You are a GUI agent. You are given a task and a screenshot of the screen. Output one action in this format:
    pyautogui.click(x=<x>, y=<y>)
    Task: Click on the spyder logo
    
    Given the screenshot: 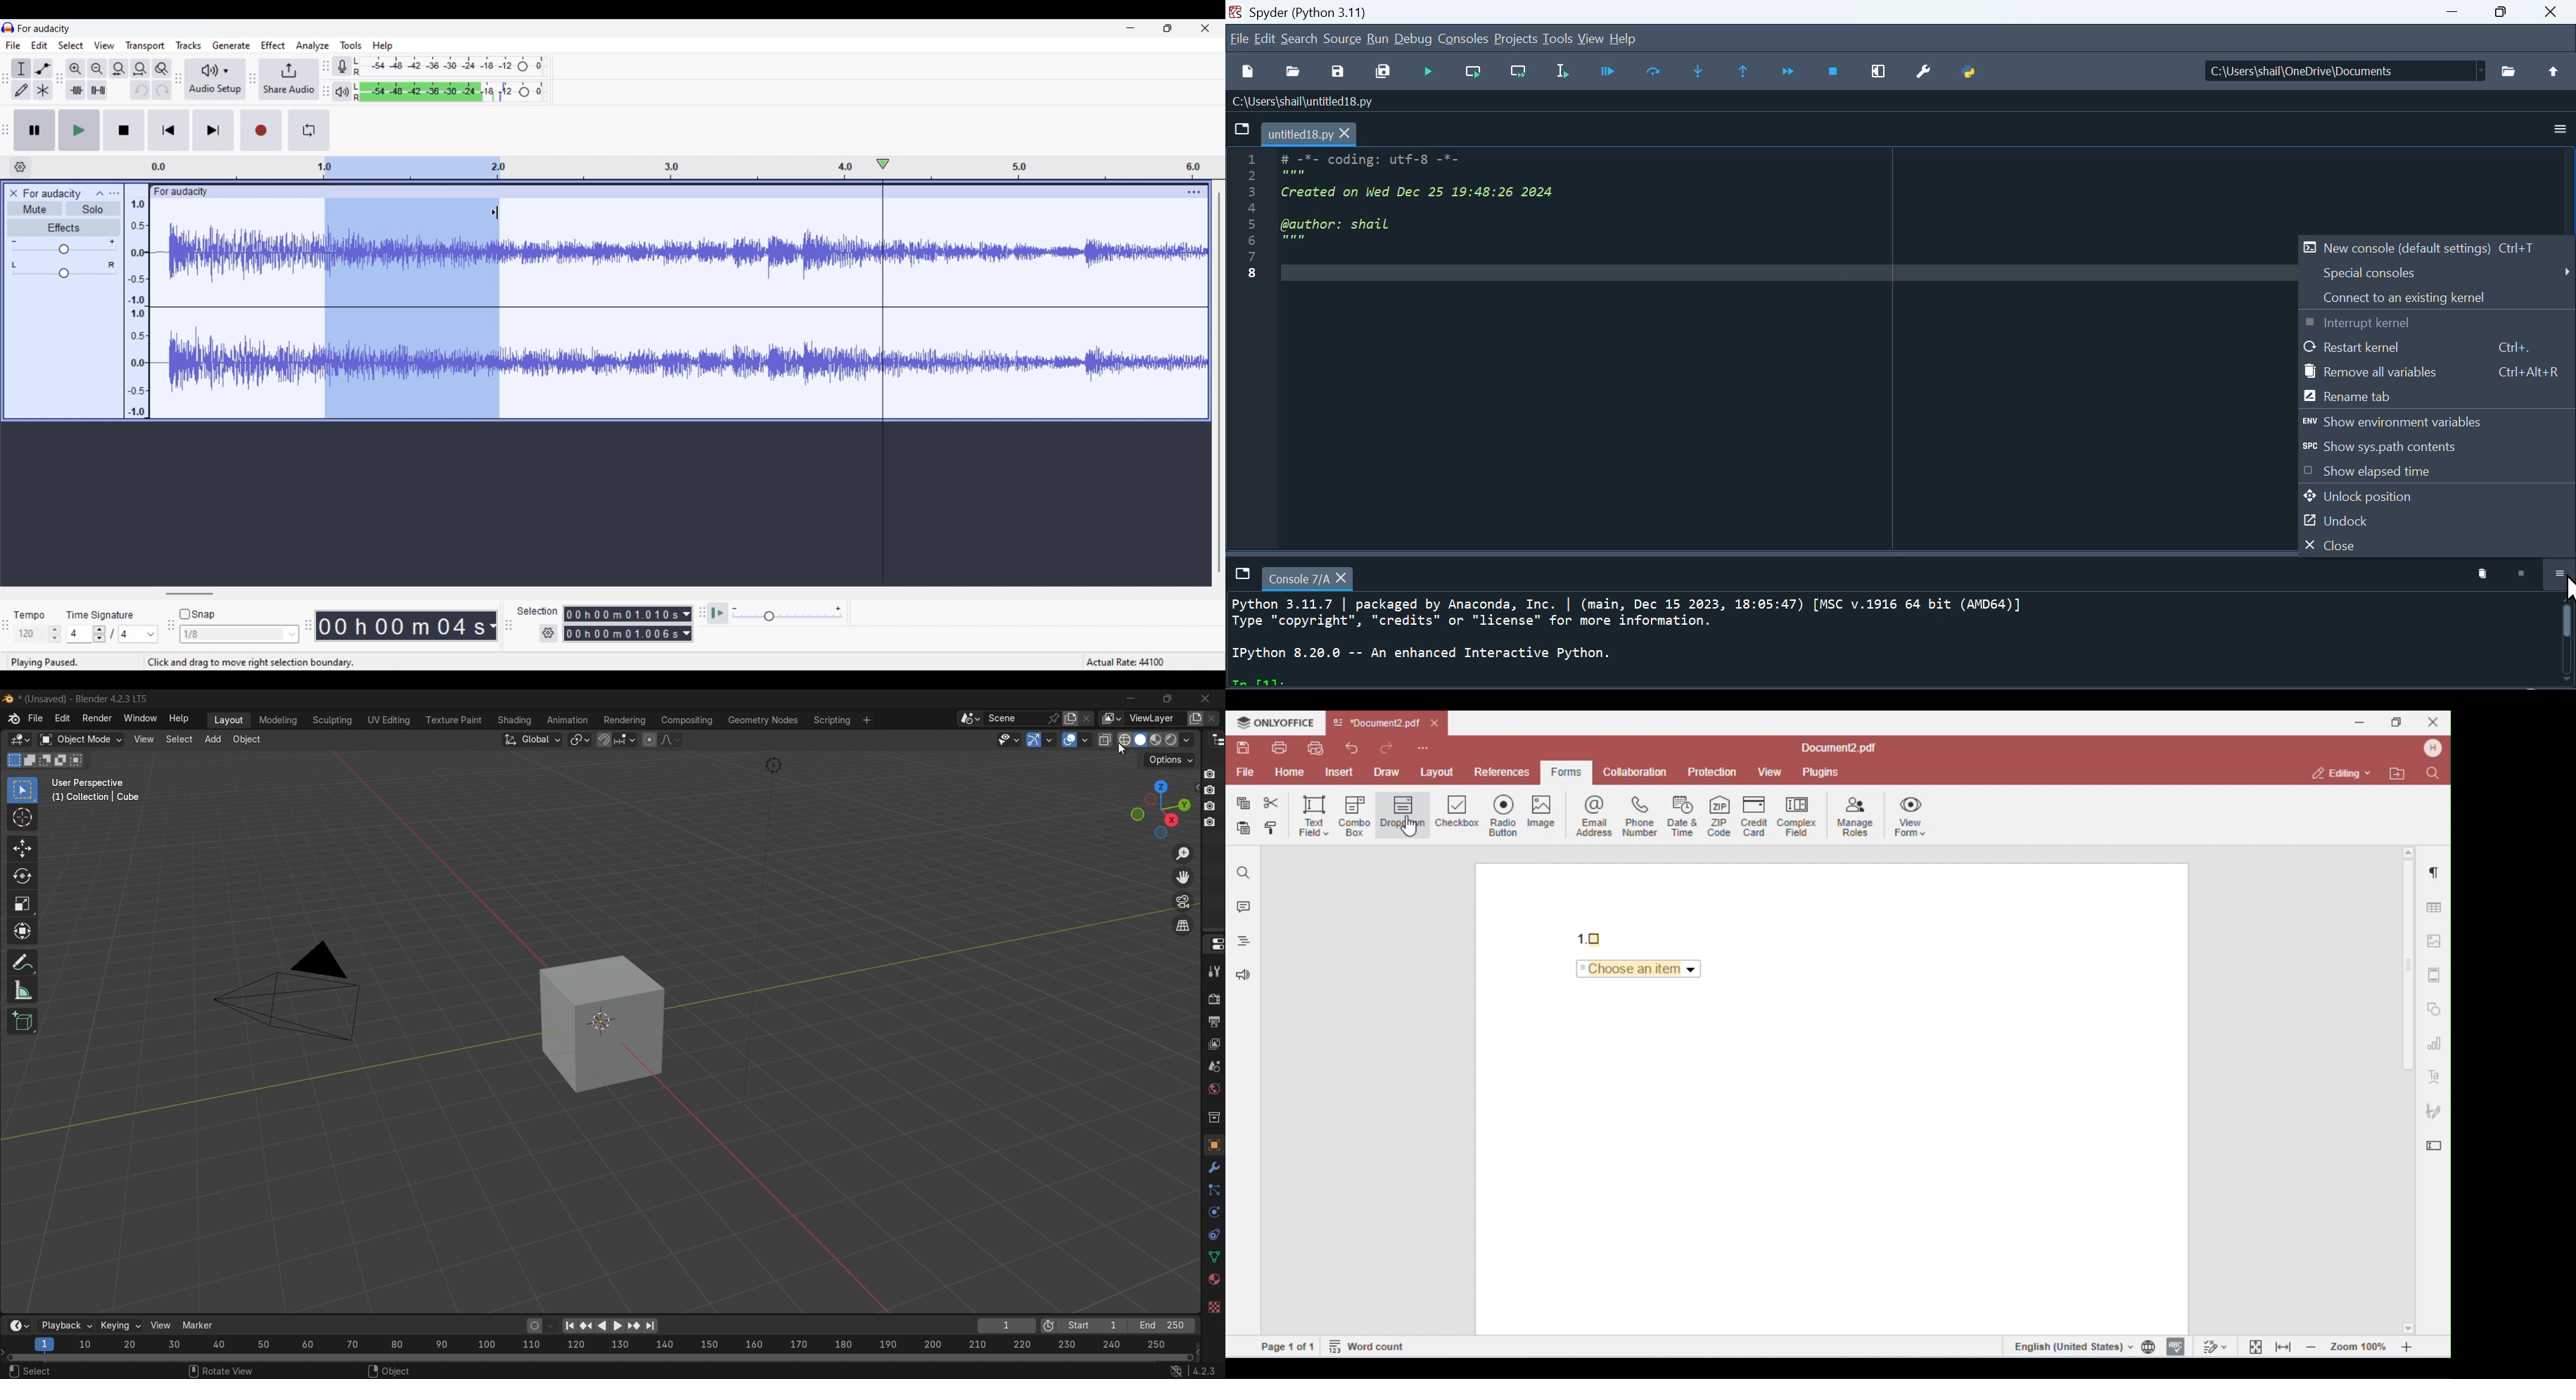 What is the action you would take?
    pyautogui.click(x=1237, y=13)
    